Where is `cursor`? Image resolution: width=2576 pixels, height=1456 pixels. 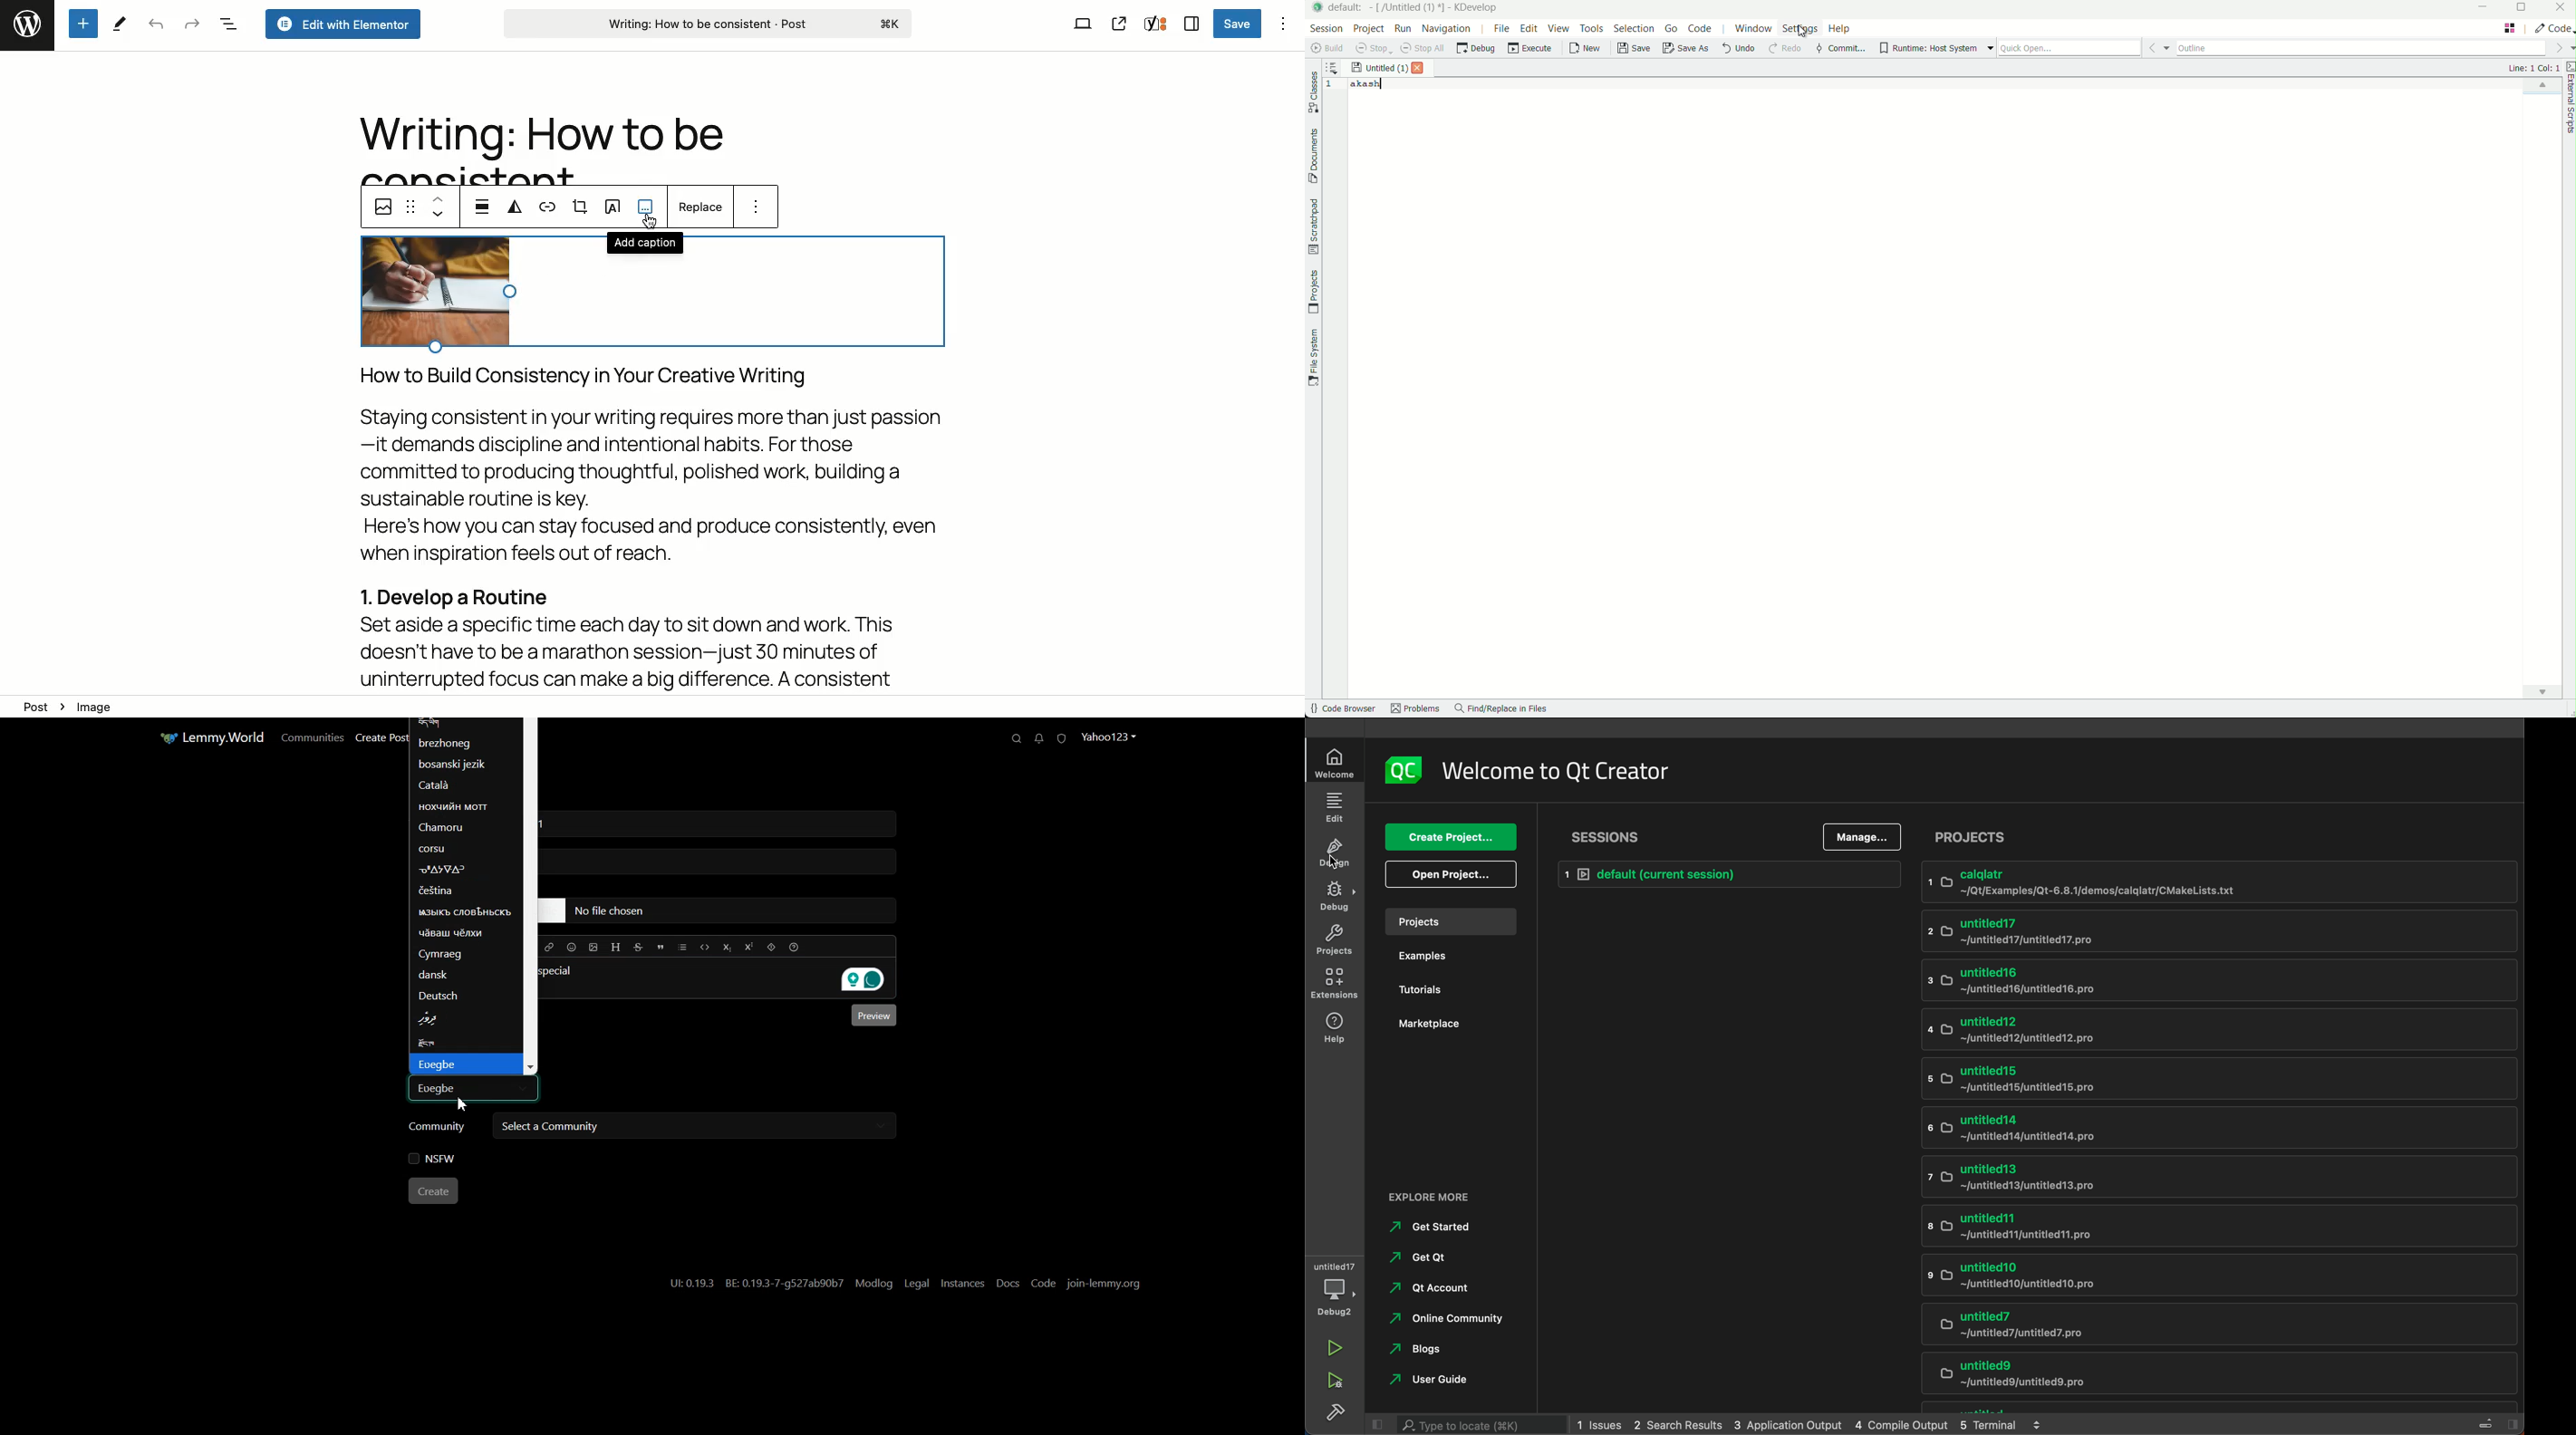 cursor is located at coordinates (1337, 860).